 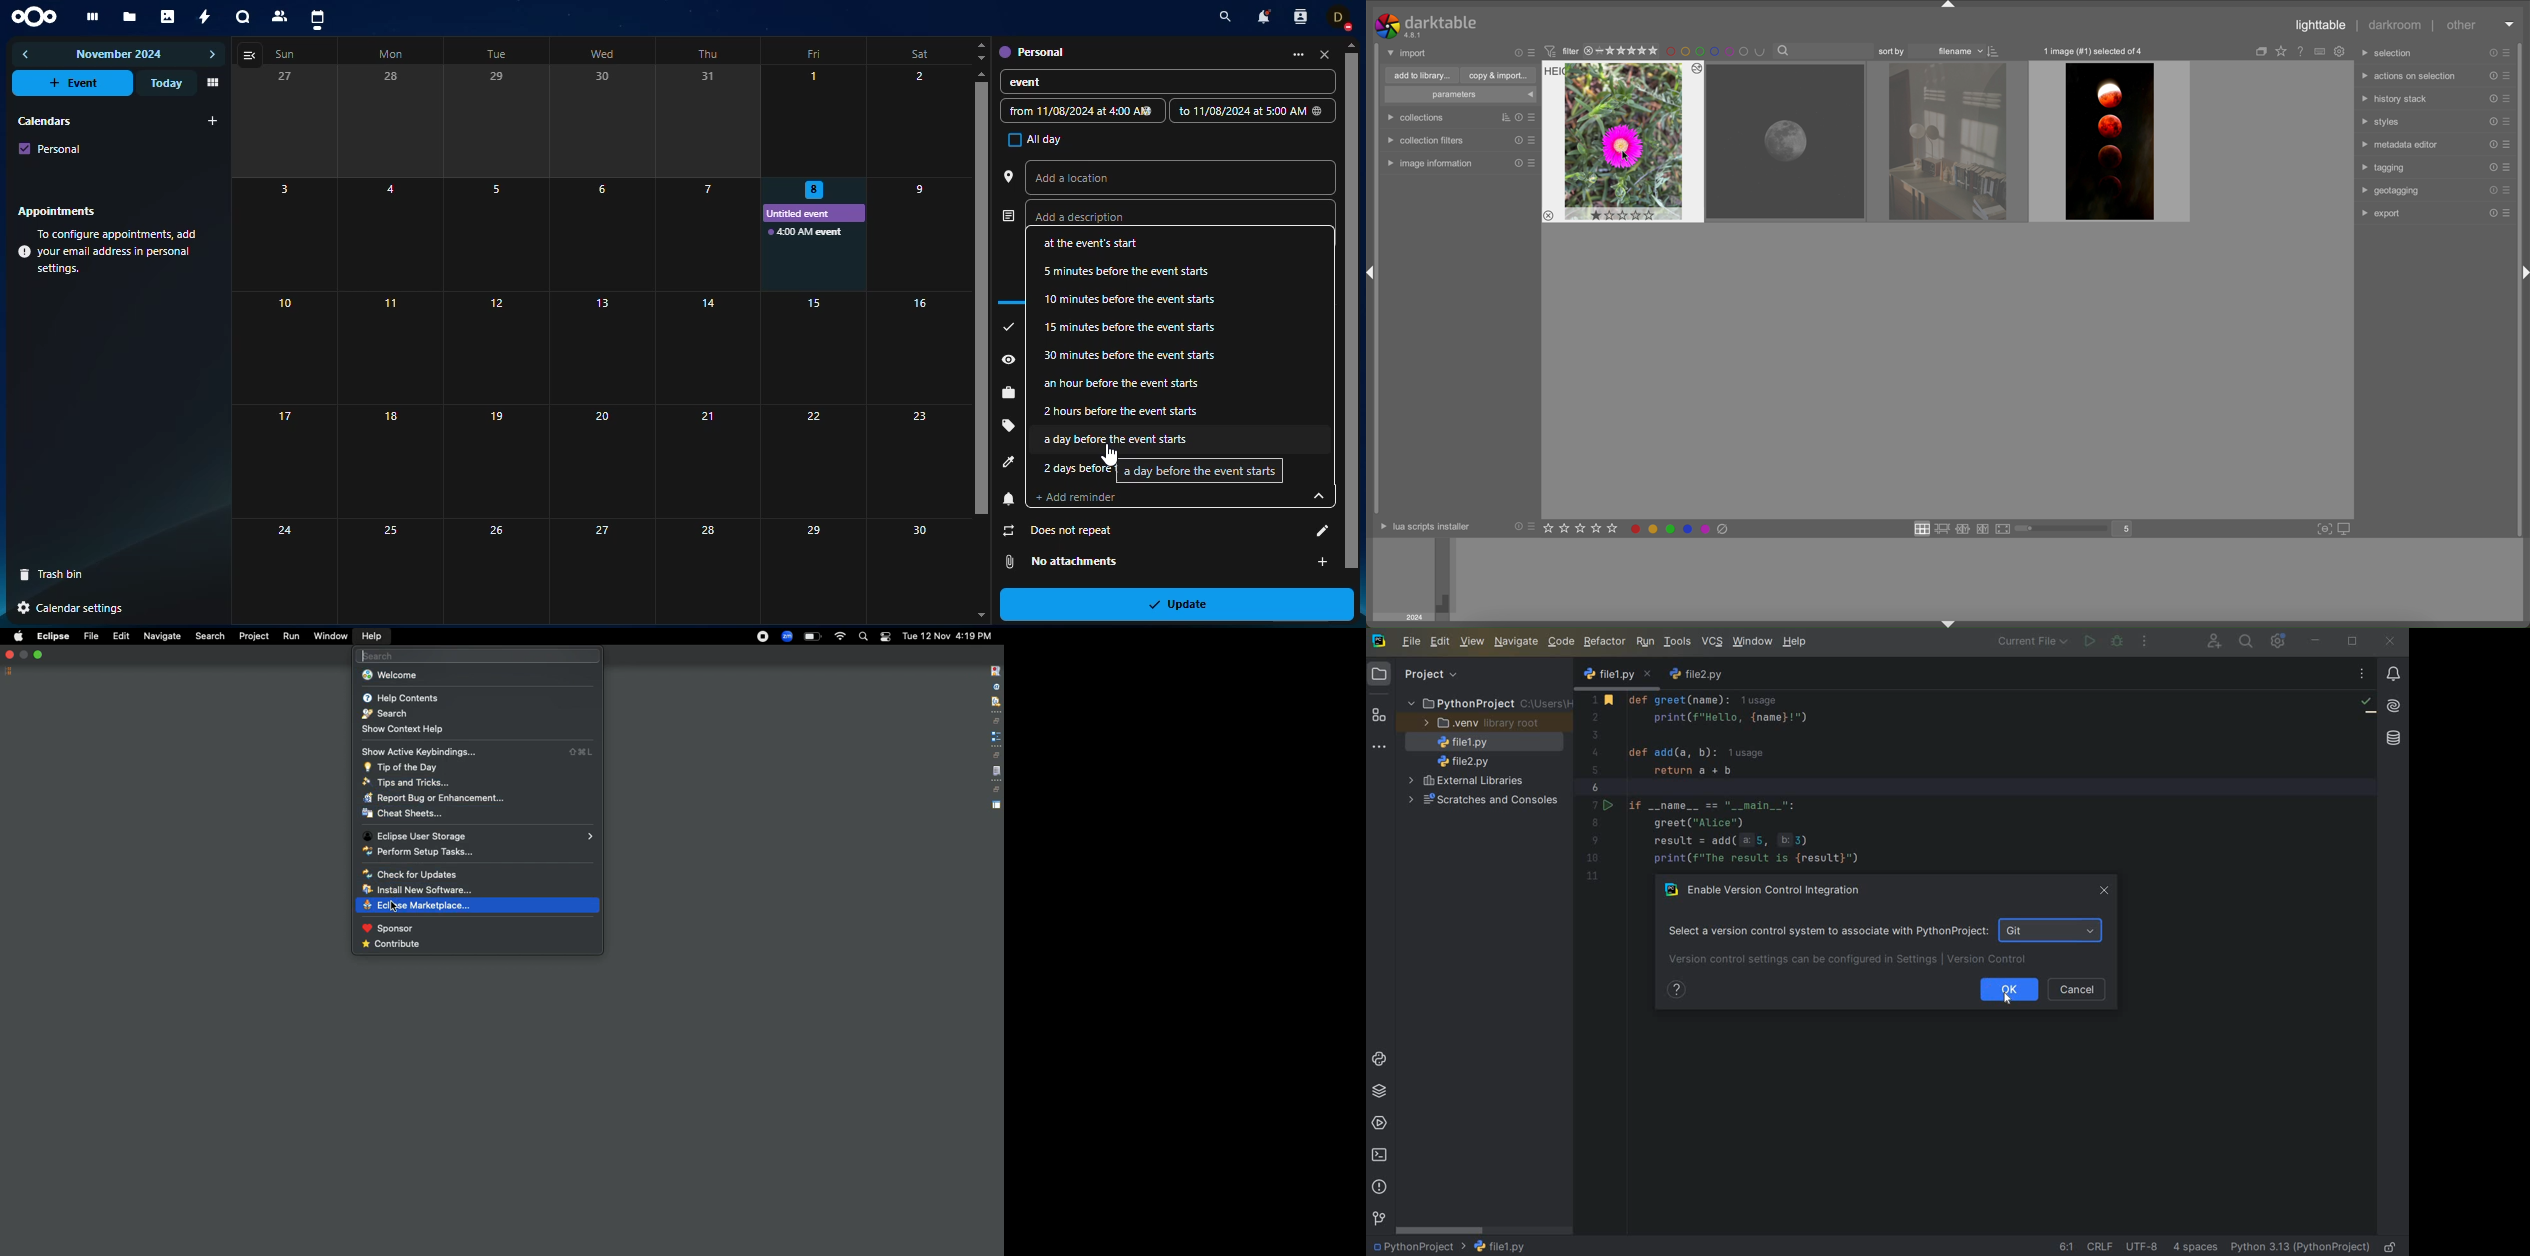 I want to click on export tab, so click(x=2380, y=215).